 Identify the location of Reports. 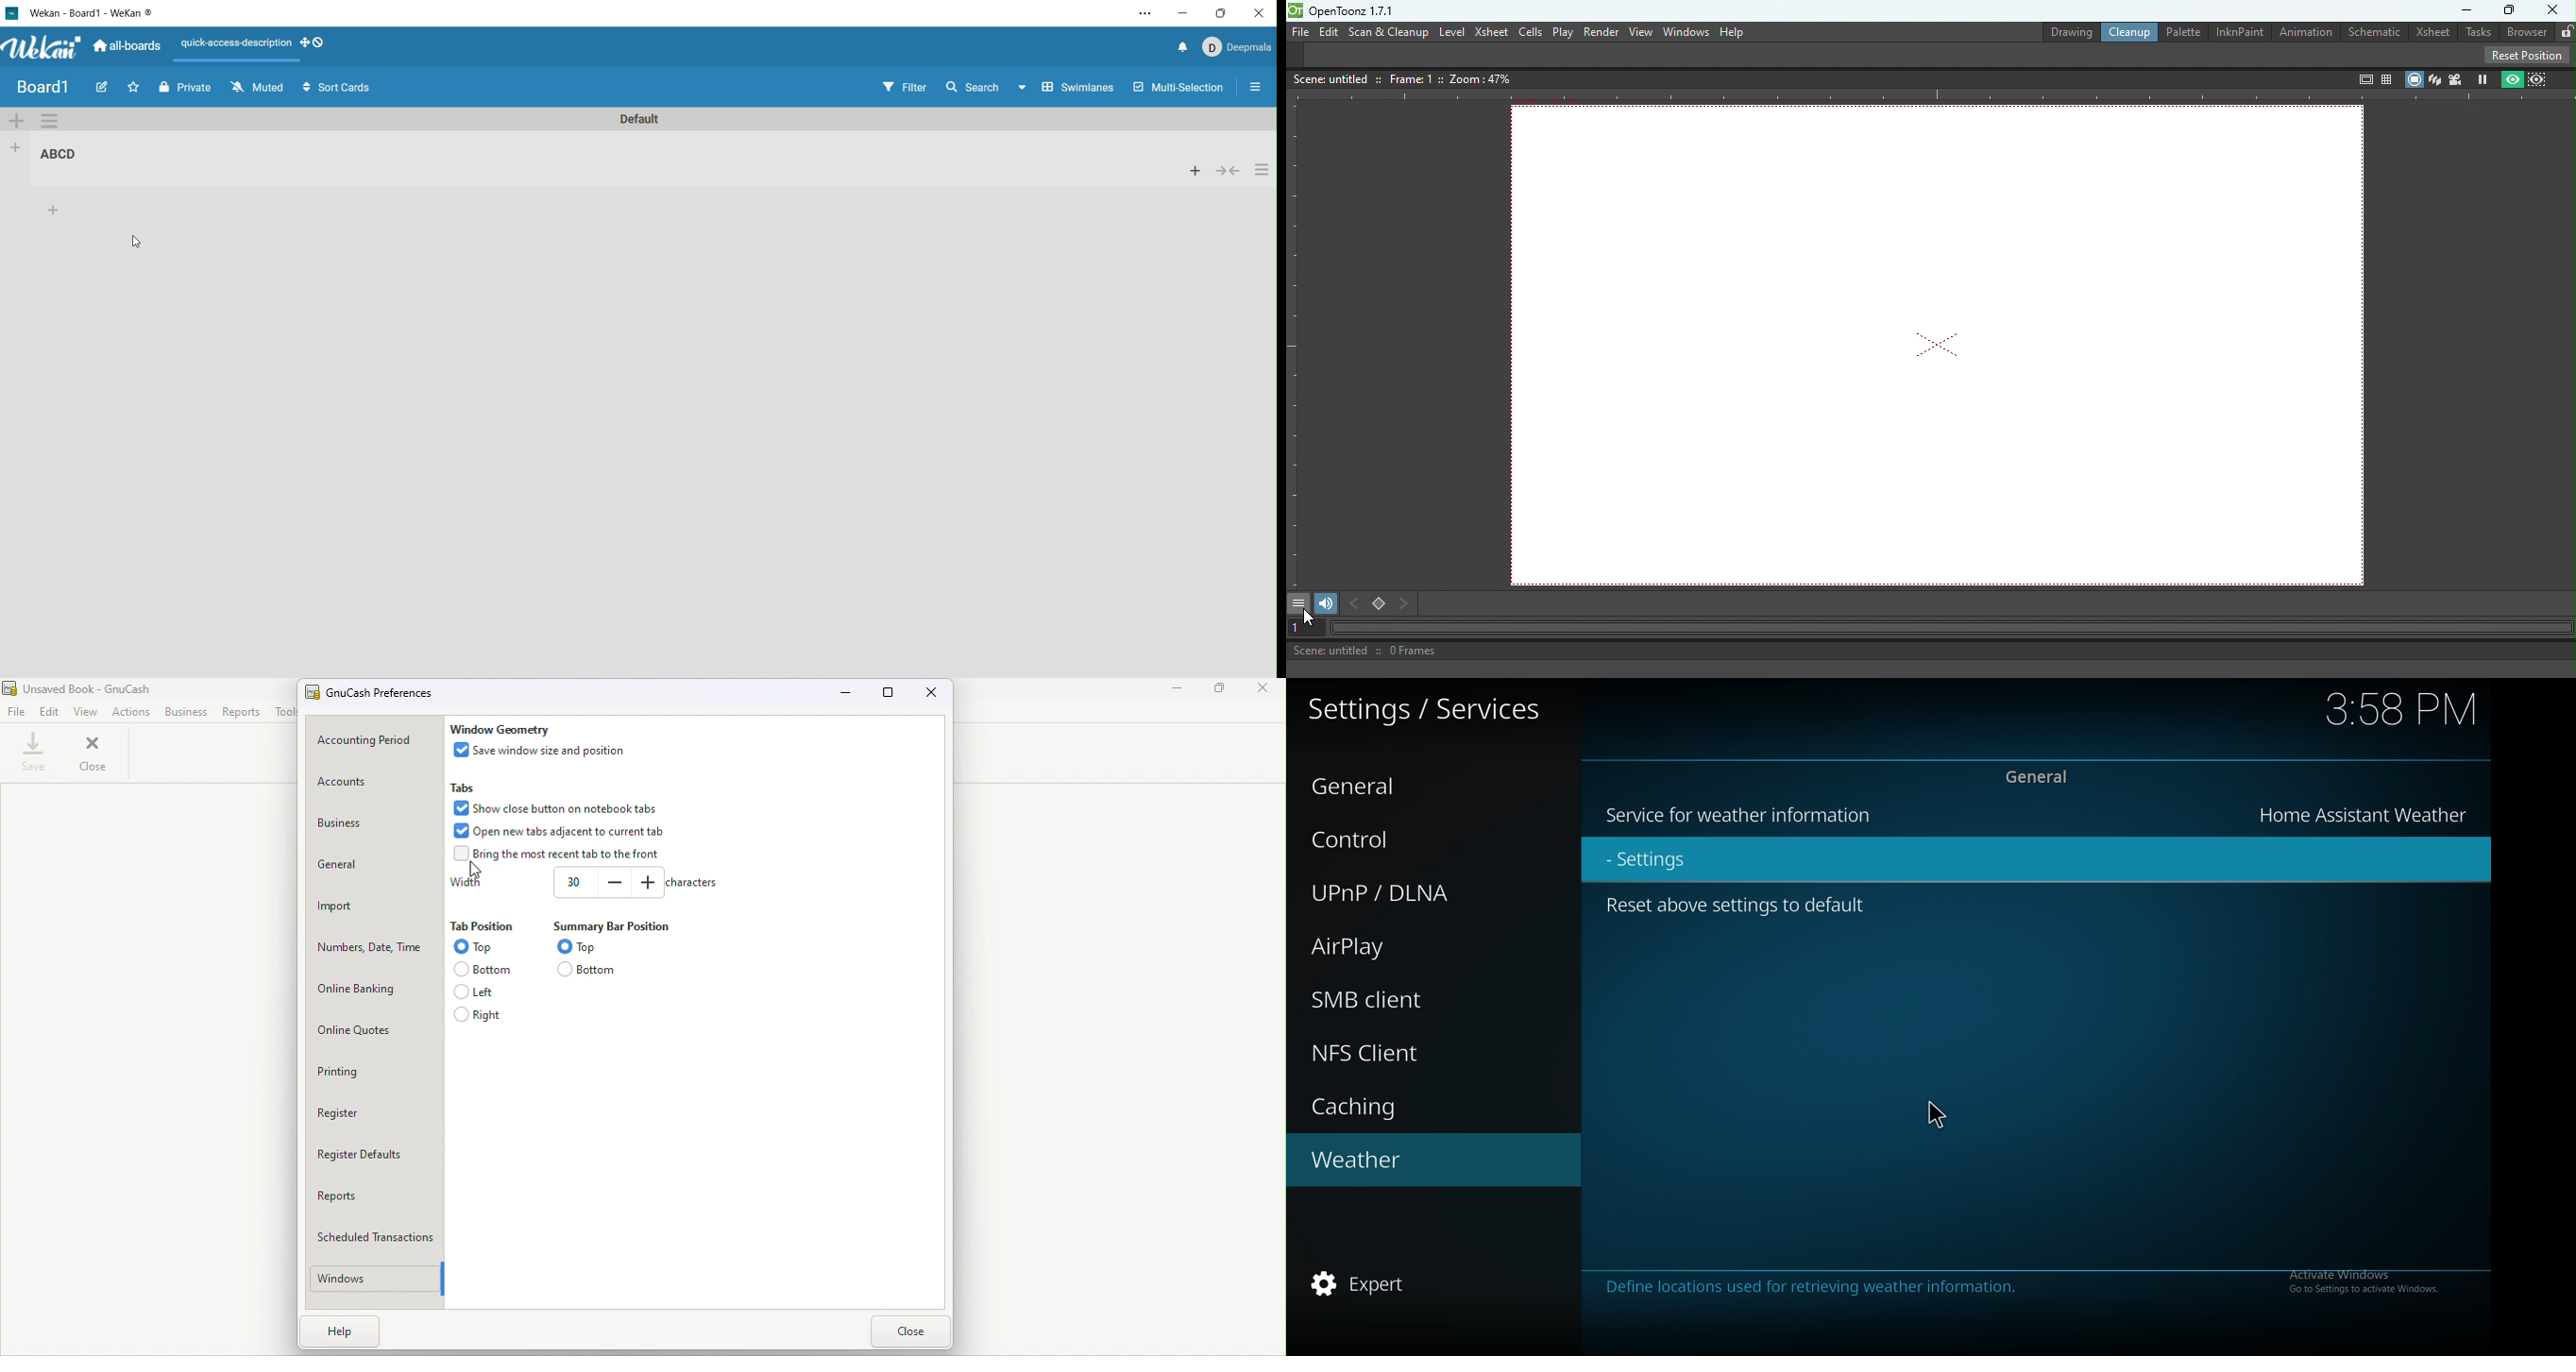
(242, 711).